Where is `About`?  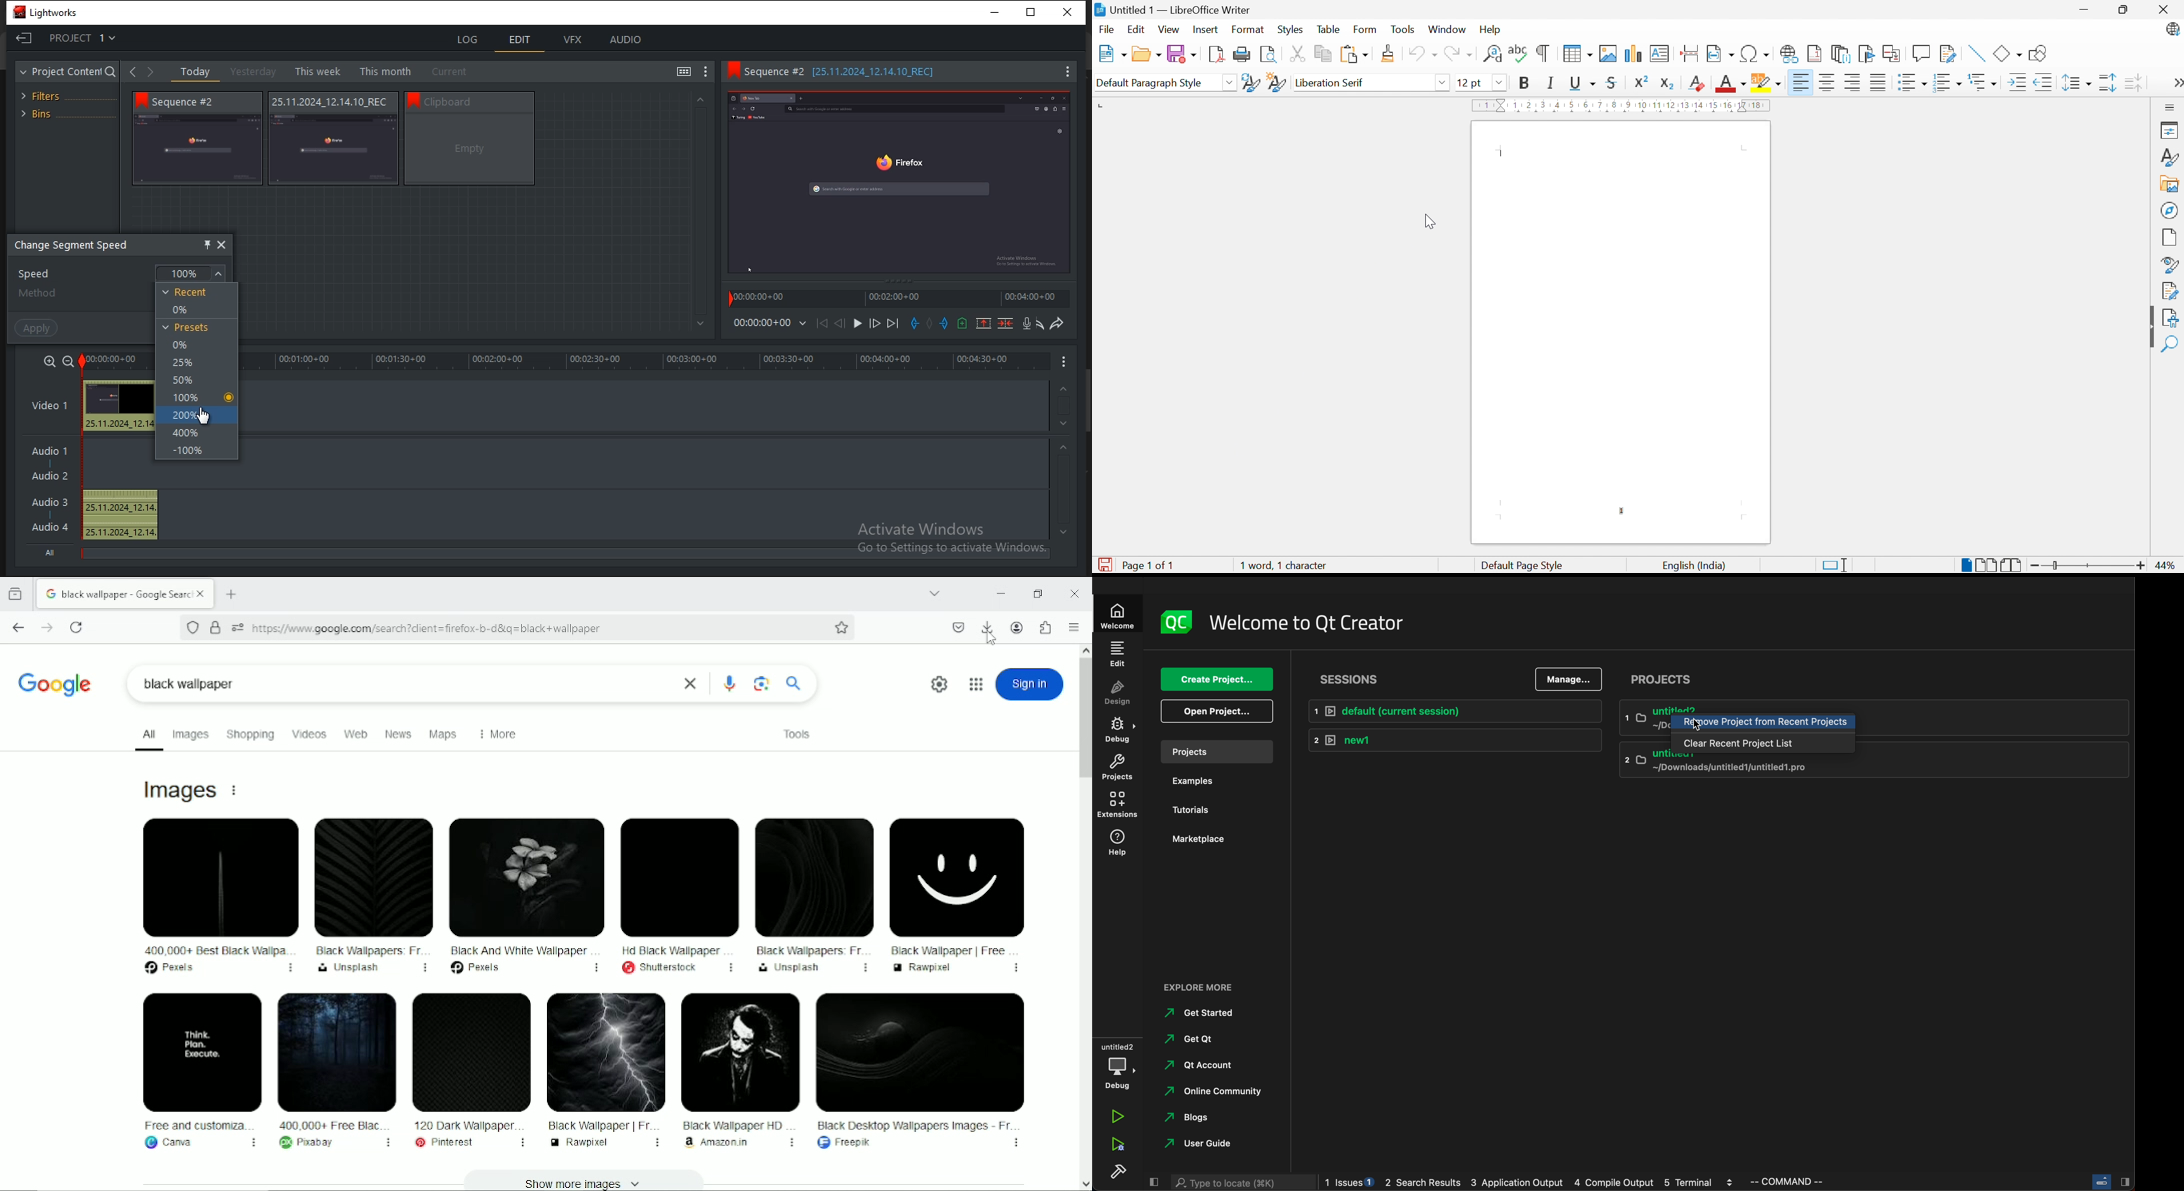
About is located at coordinates (236, 791).